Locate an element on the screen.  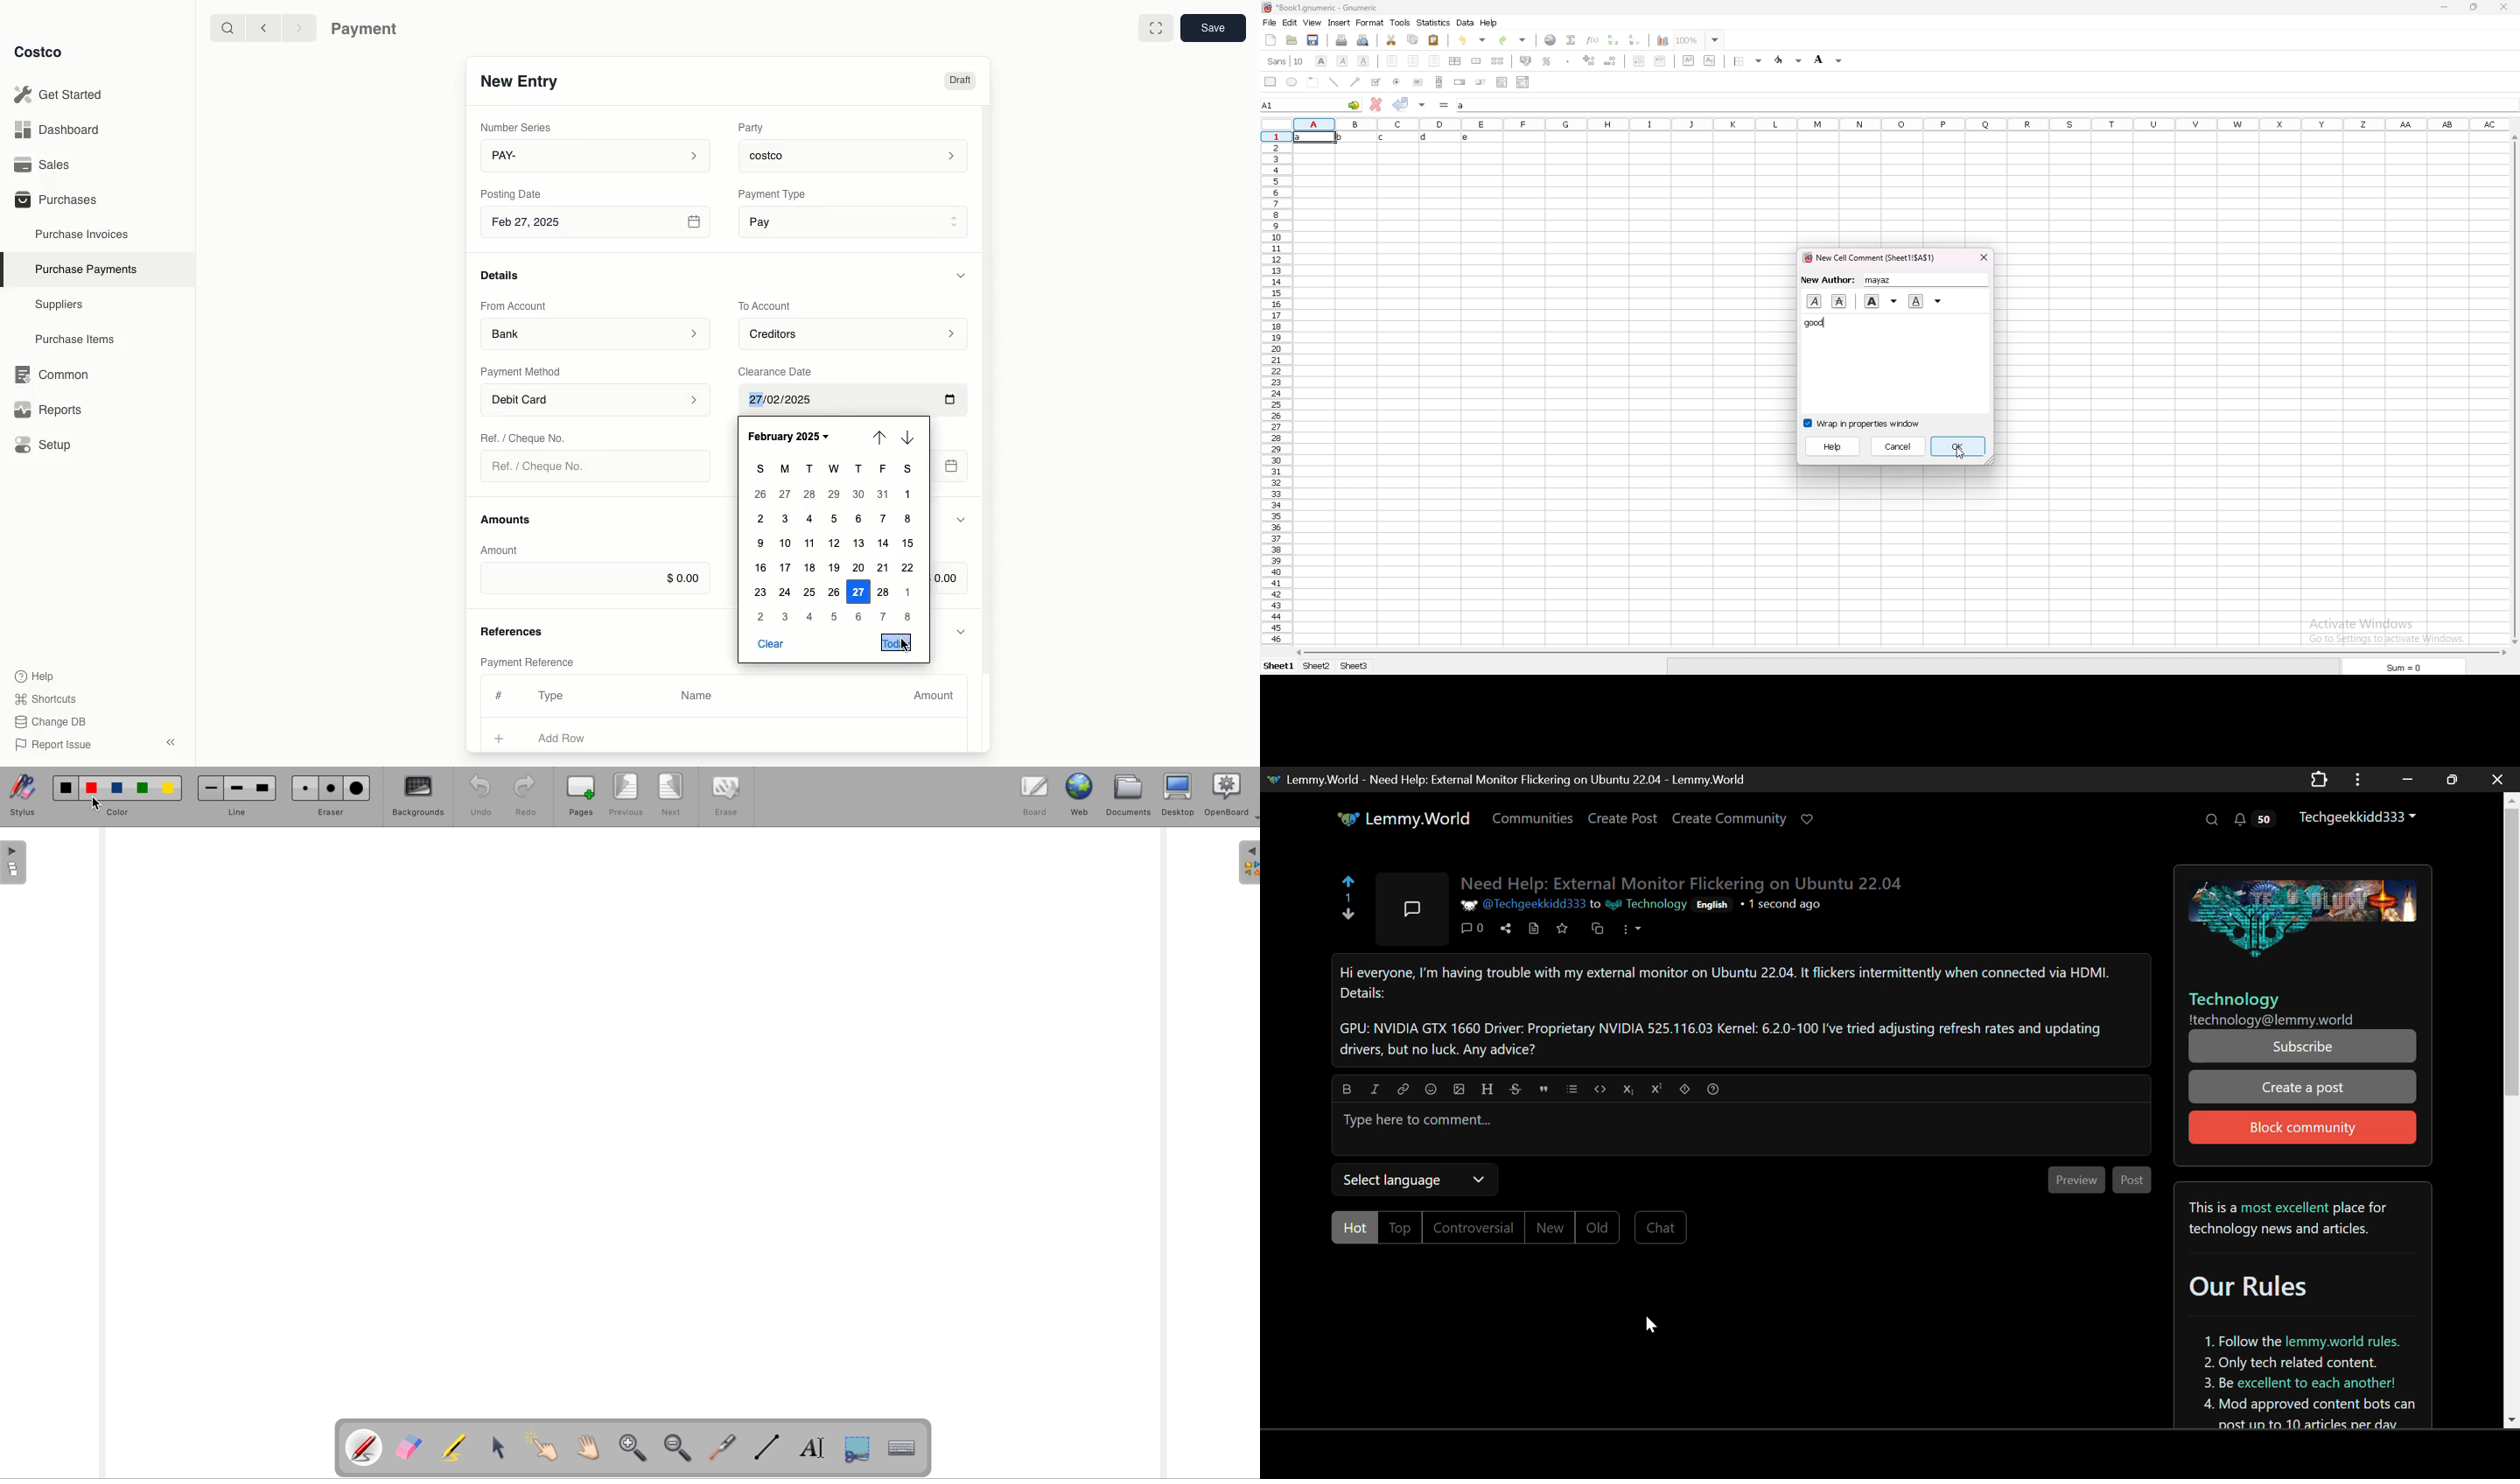
Save is located at coordinates (1212, 27).